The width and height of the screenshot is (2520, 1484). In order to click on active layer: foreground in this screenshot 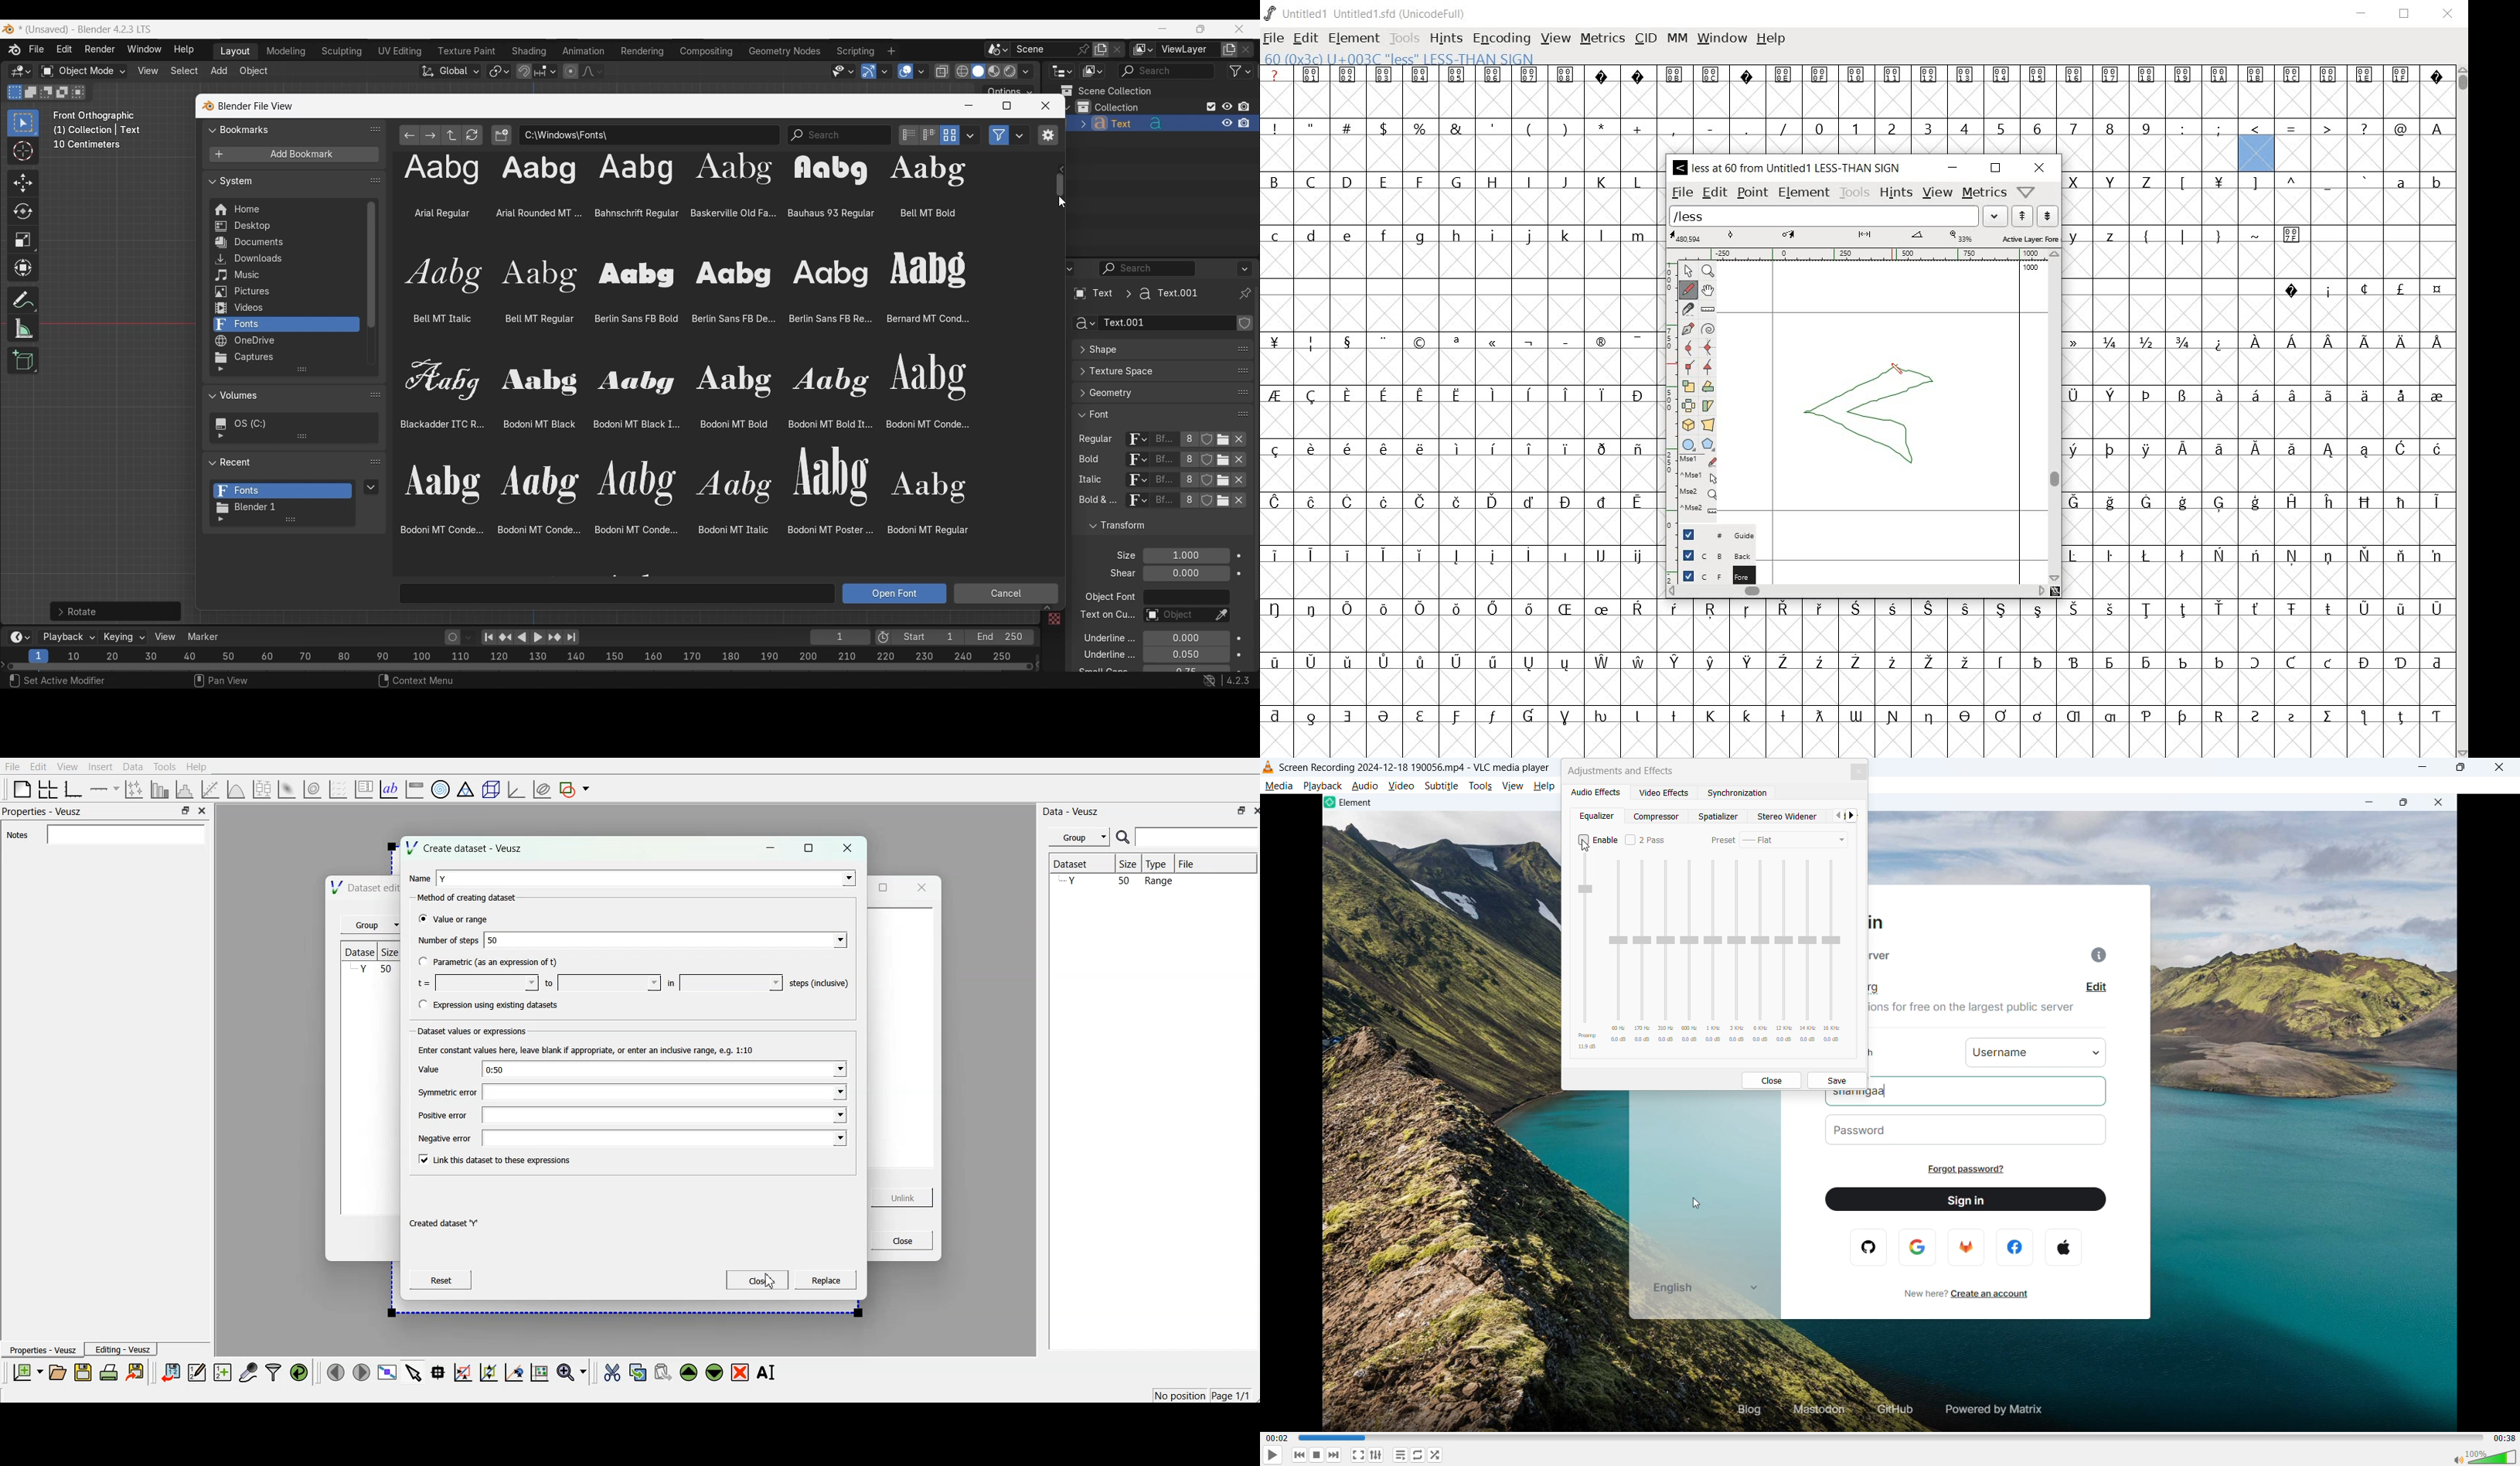, I will do `click(1863, 238)`.